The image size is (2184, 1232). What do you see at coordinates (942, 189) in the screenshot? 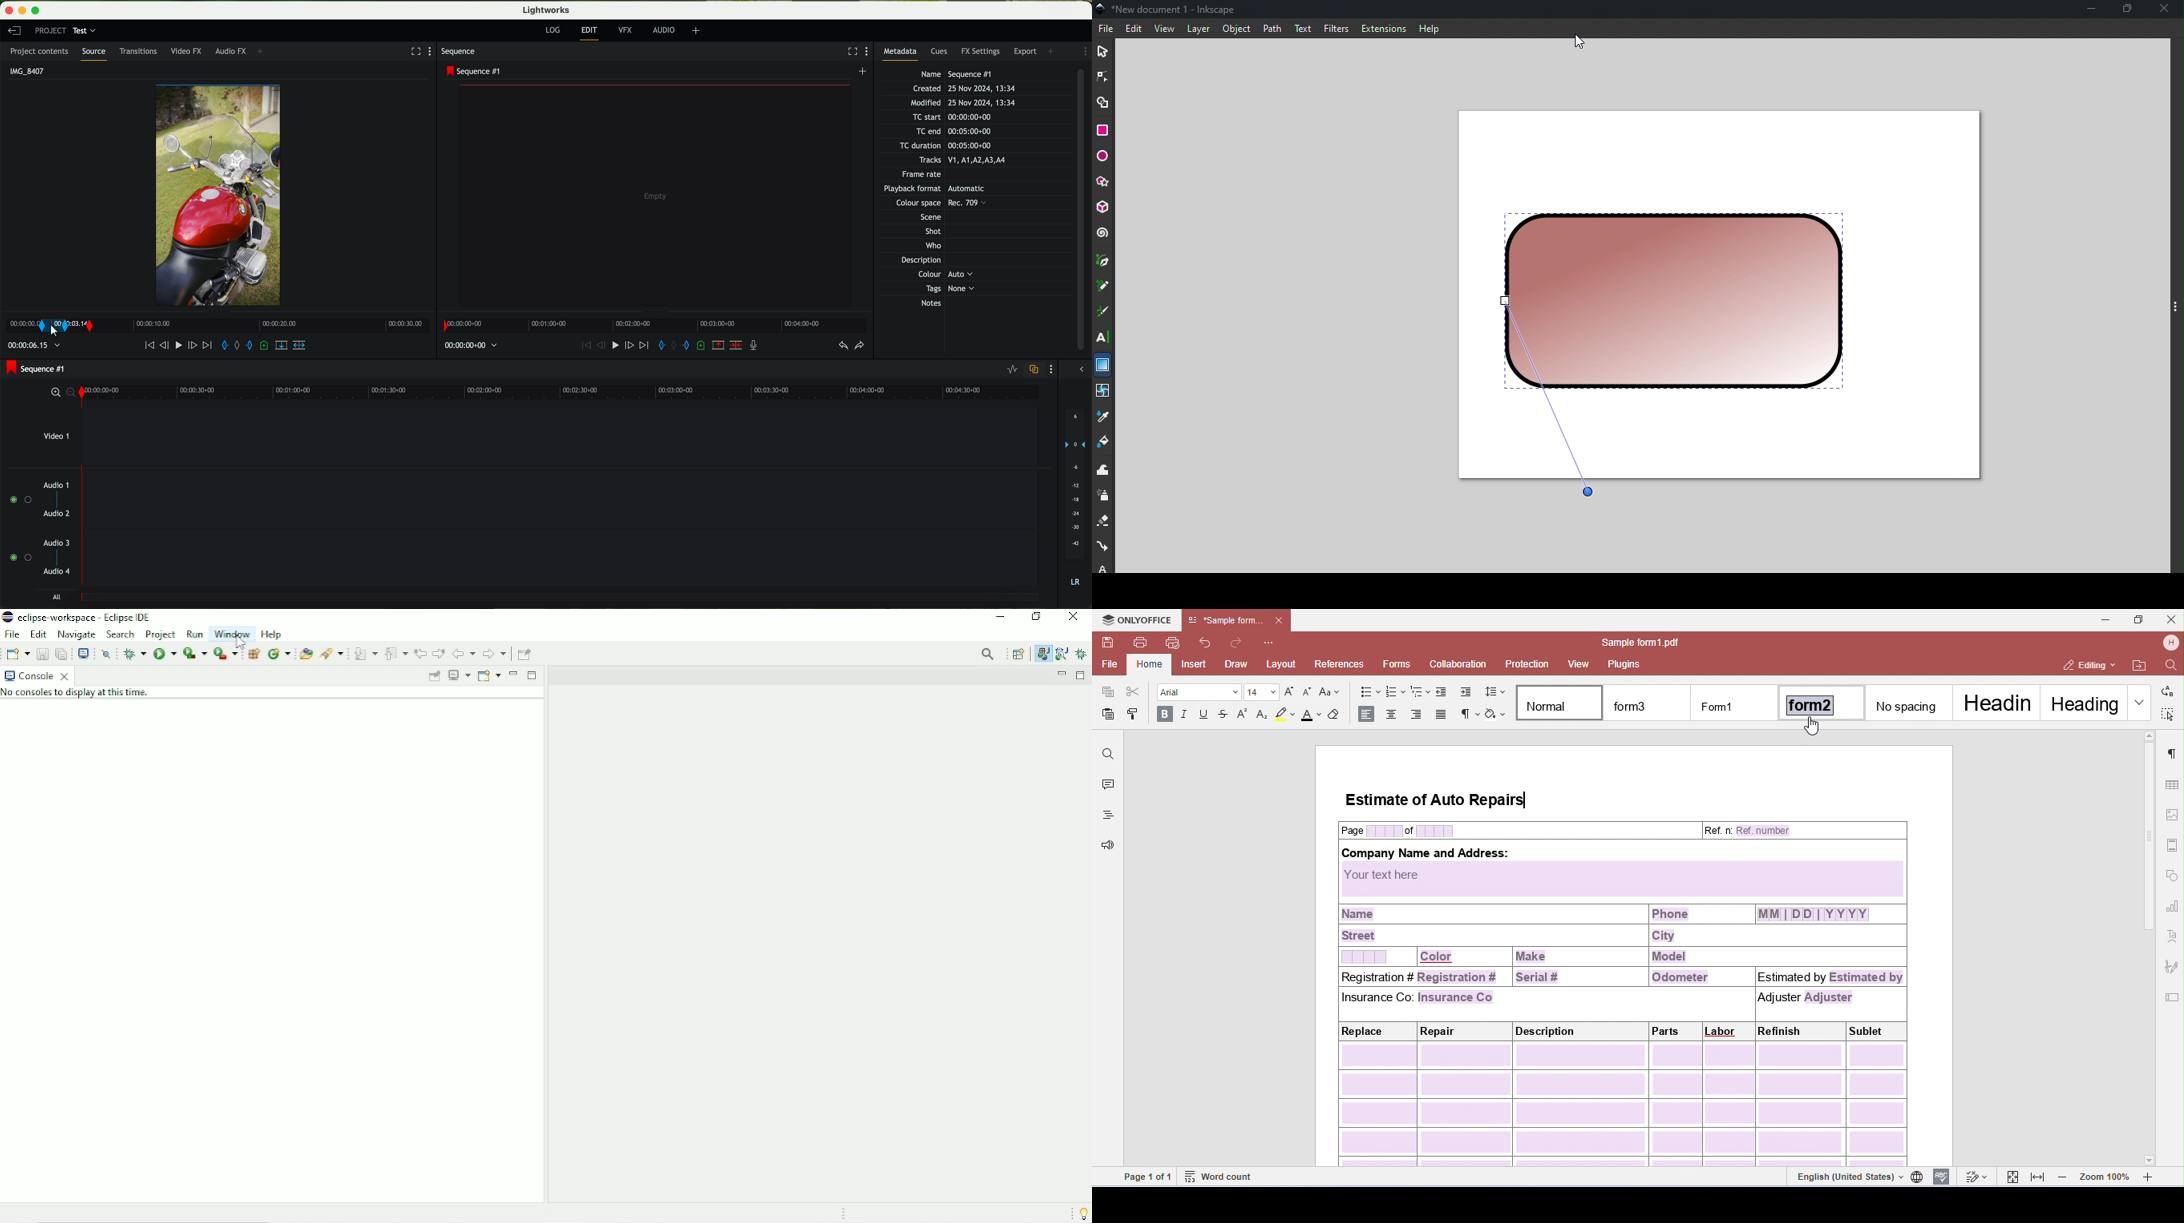
I see `` at bounding box center [942, 189].